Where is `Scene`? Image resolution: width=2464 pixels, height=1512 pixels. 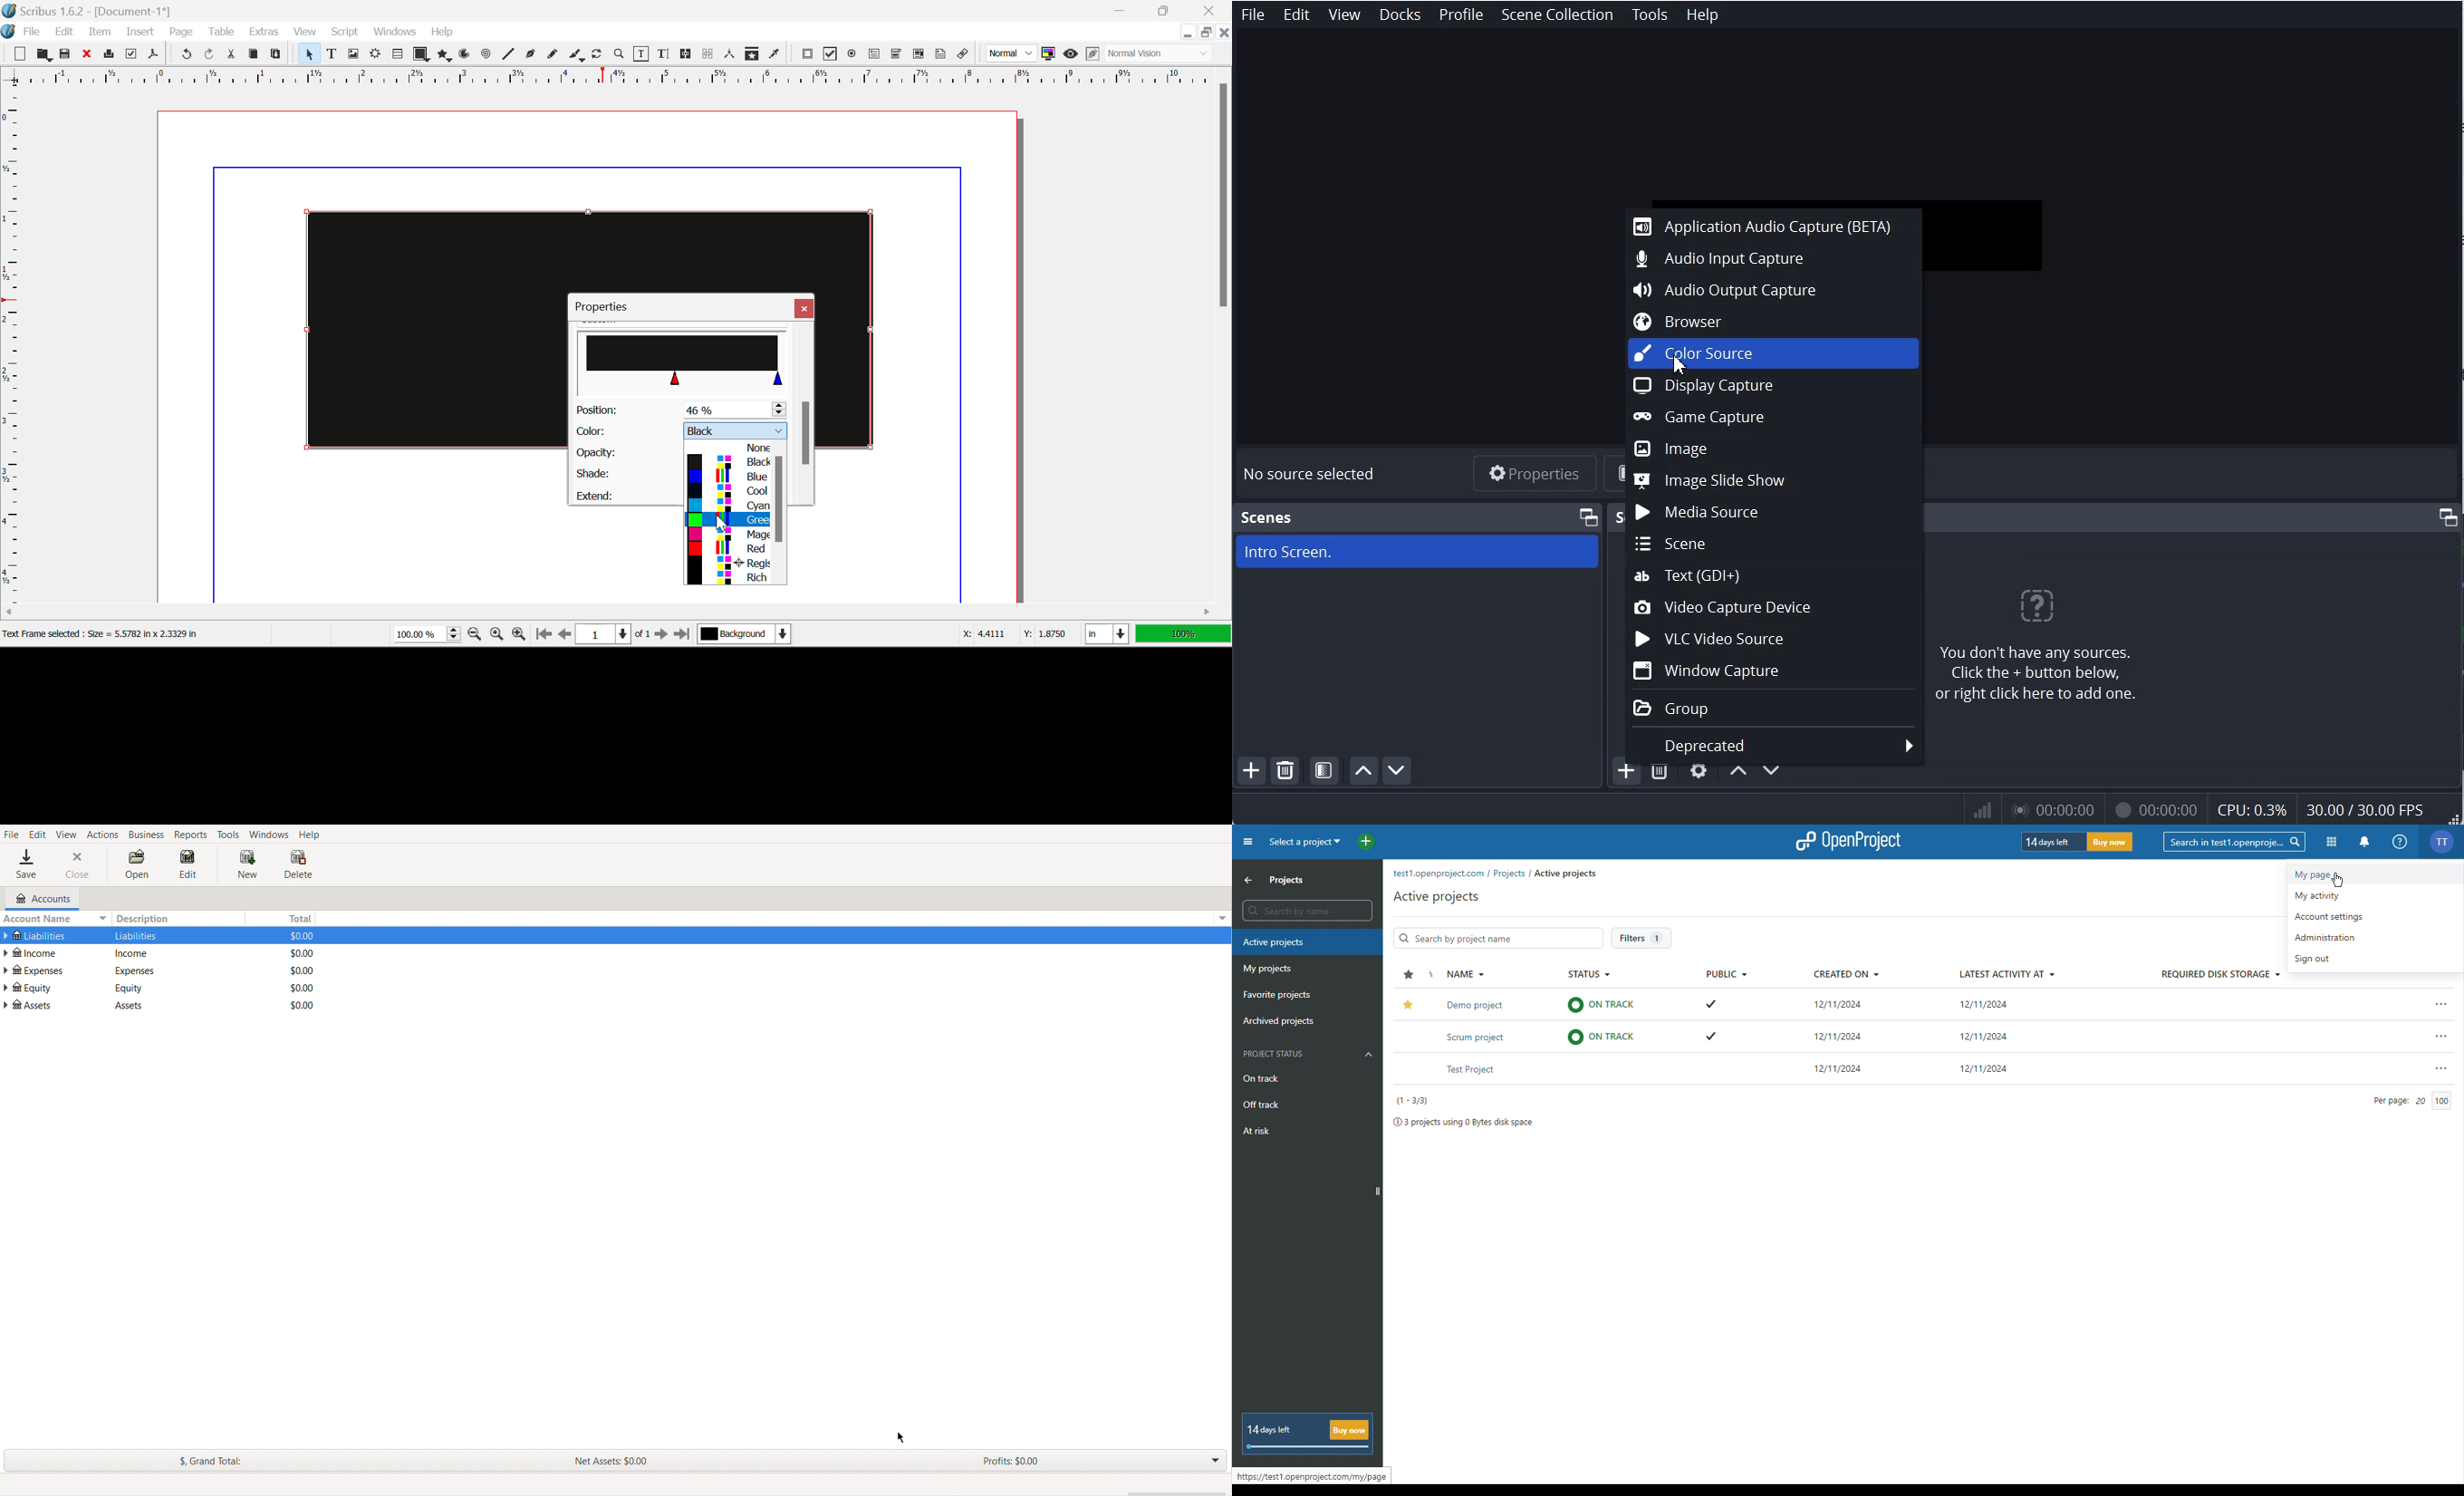 Scene is located at coordinates (1773, 542).